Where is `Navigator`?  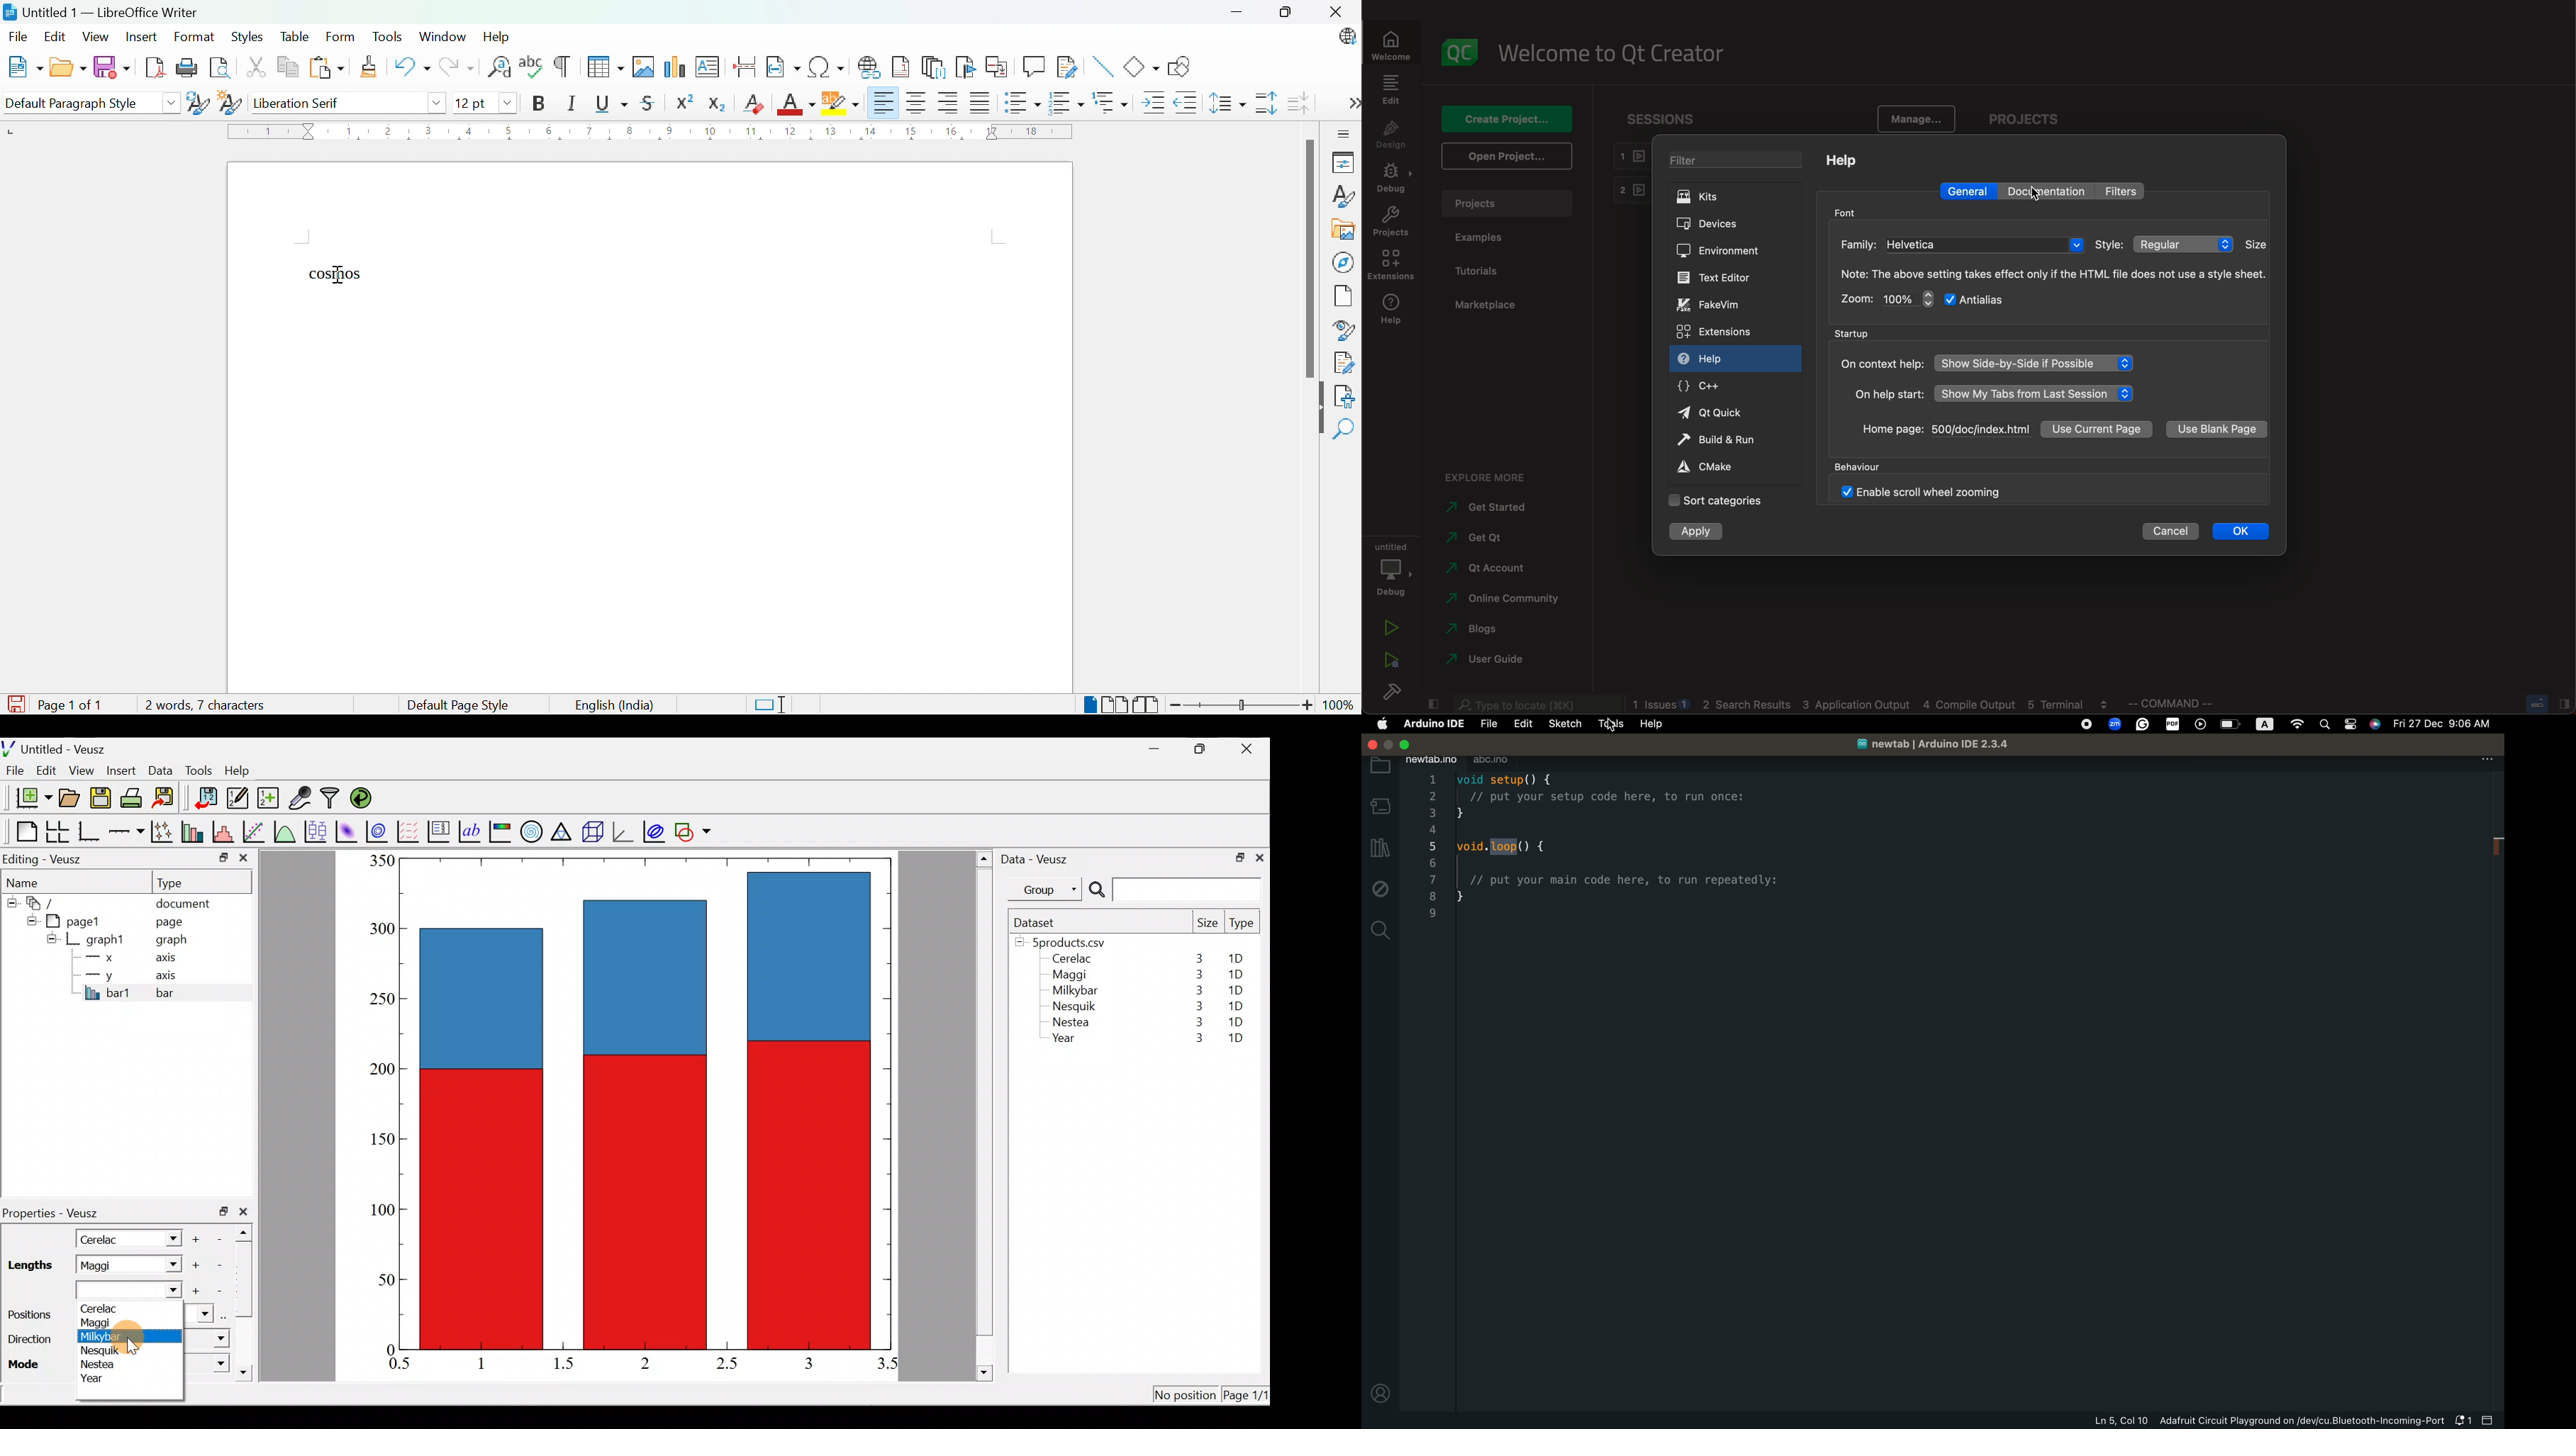
Navigator is located at coordinates (1344, 260).